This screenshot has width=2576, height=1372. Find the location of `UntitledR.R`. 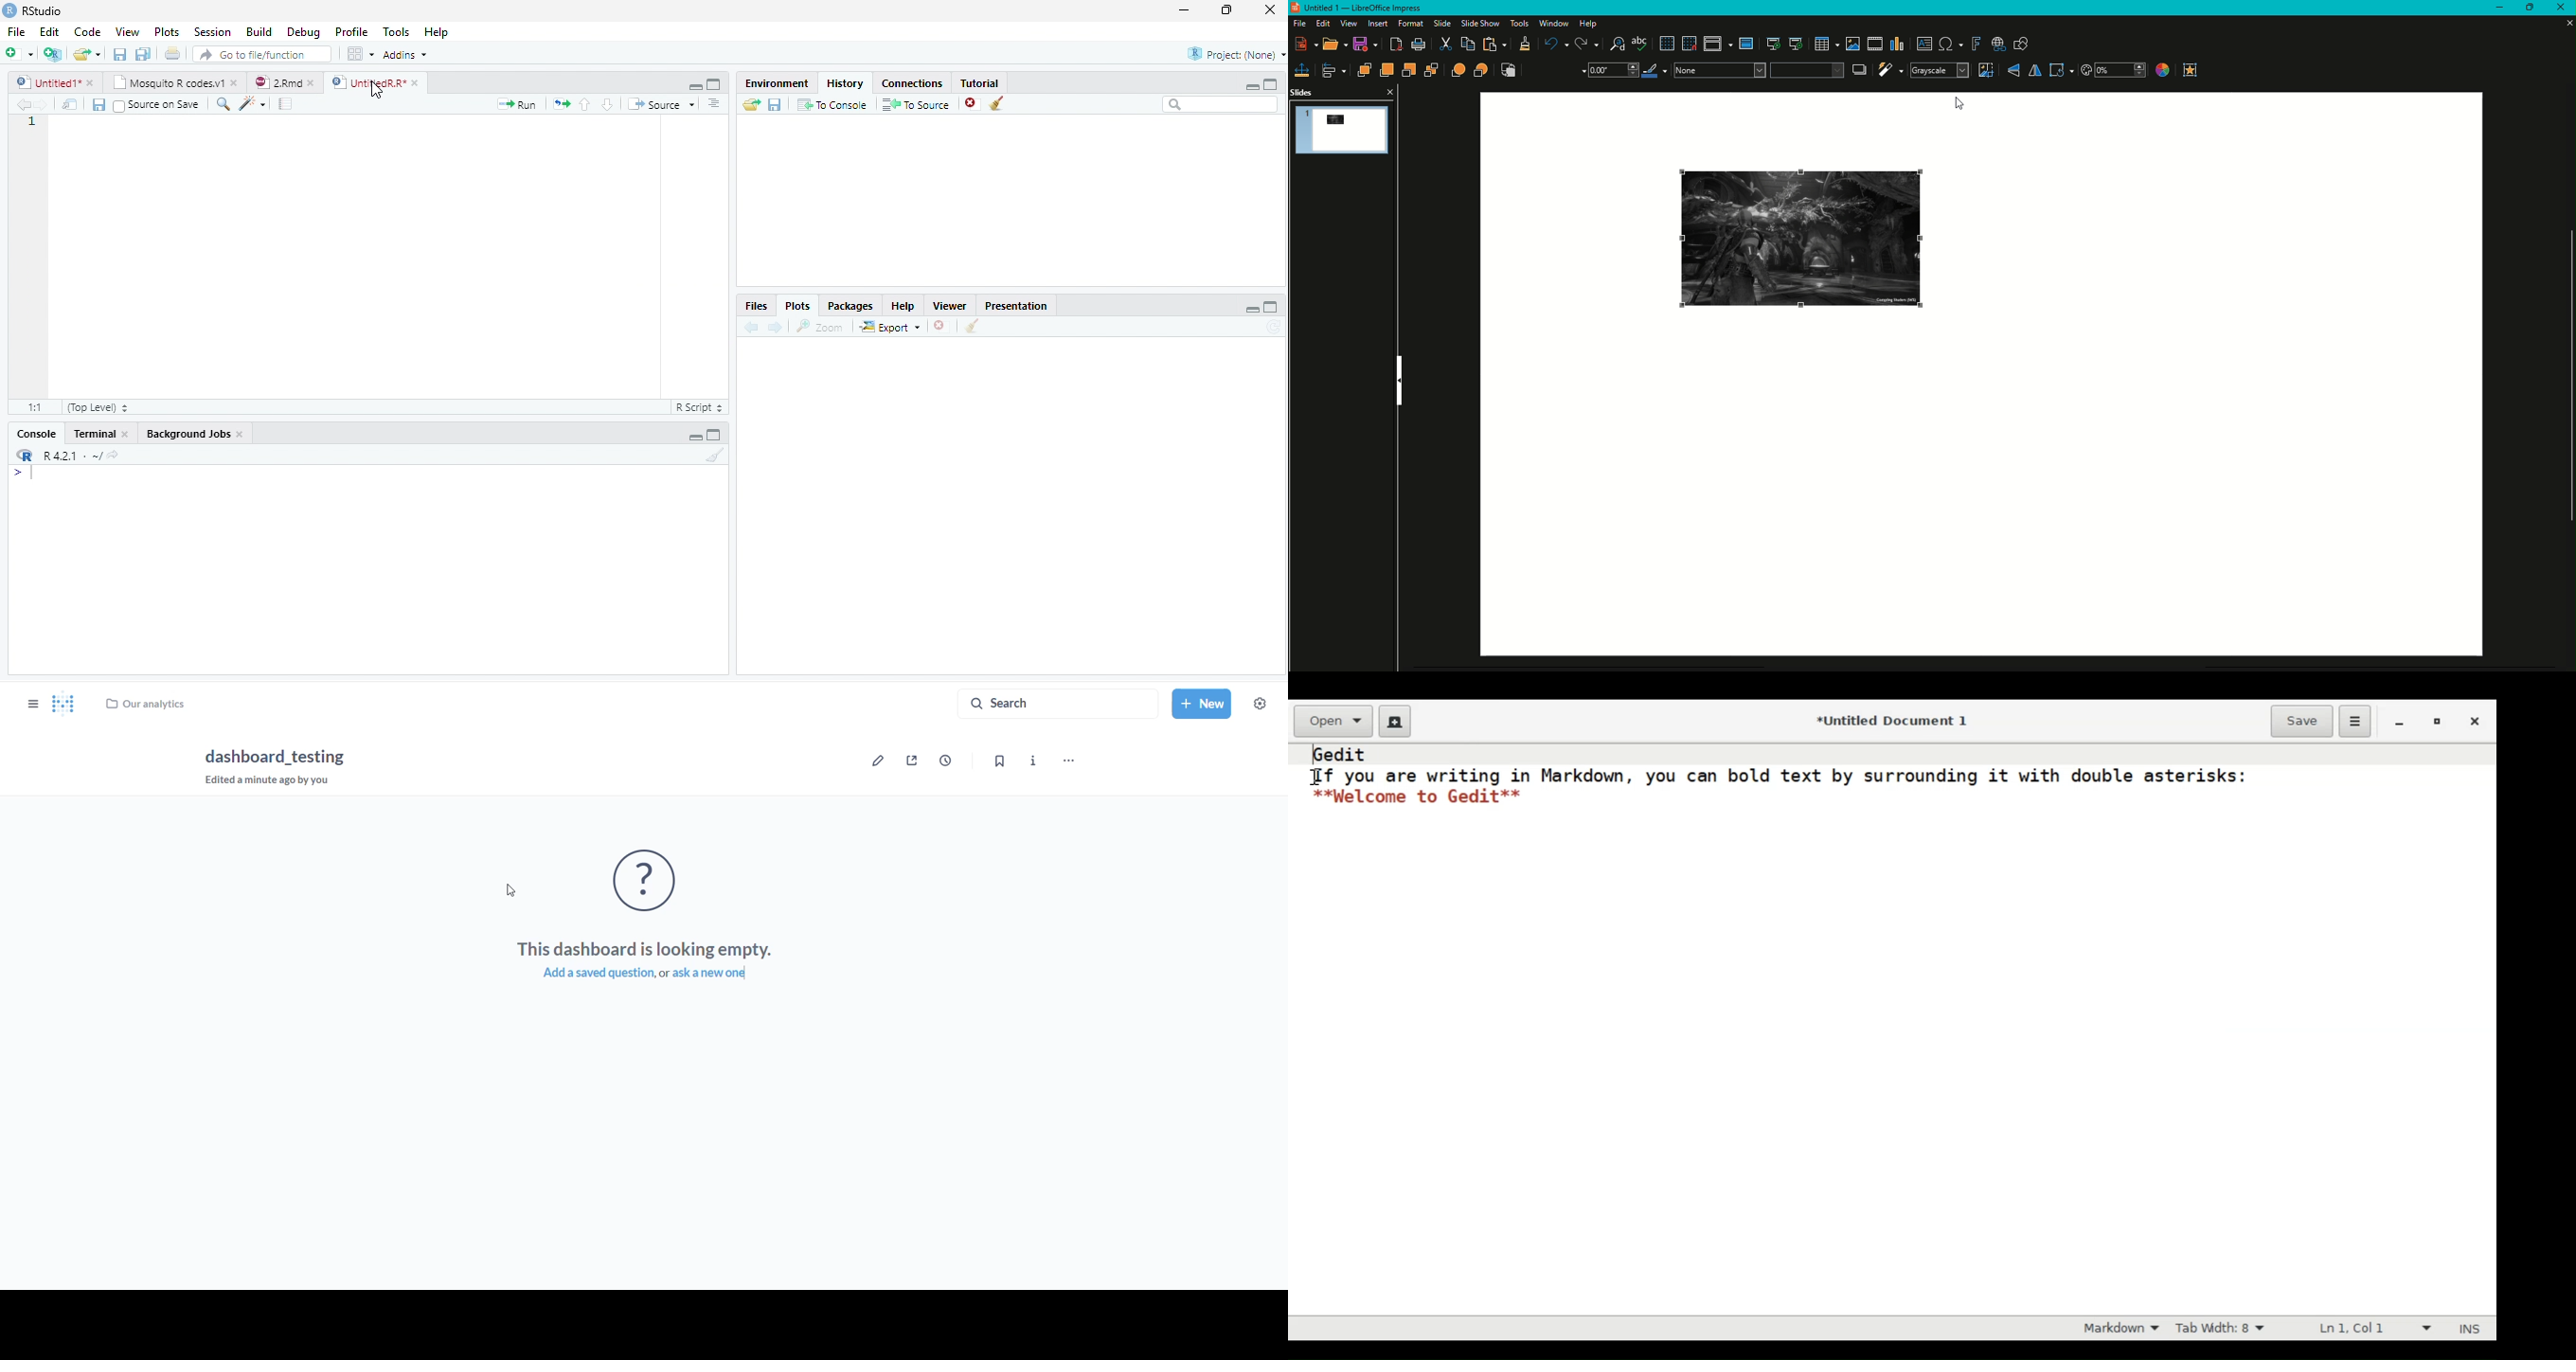

UntitledR.R is located at coordinates (375, 81).